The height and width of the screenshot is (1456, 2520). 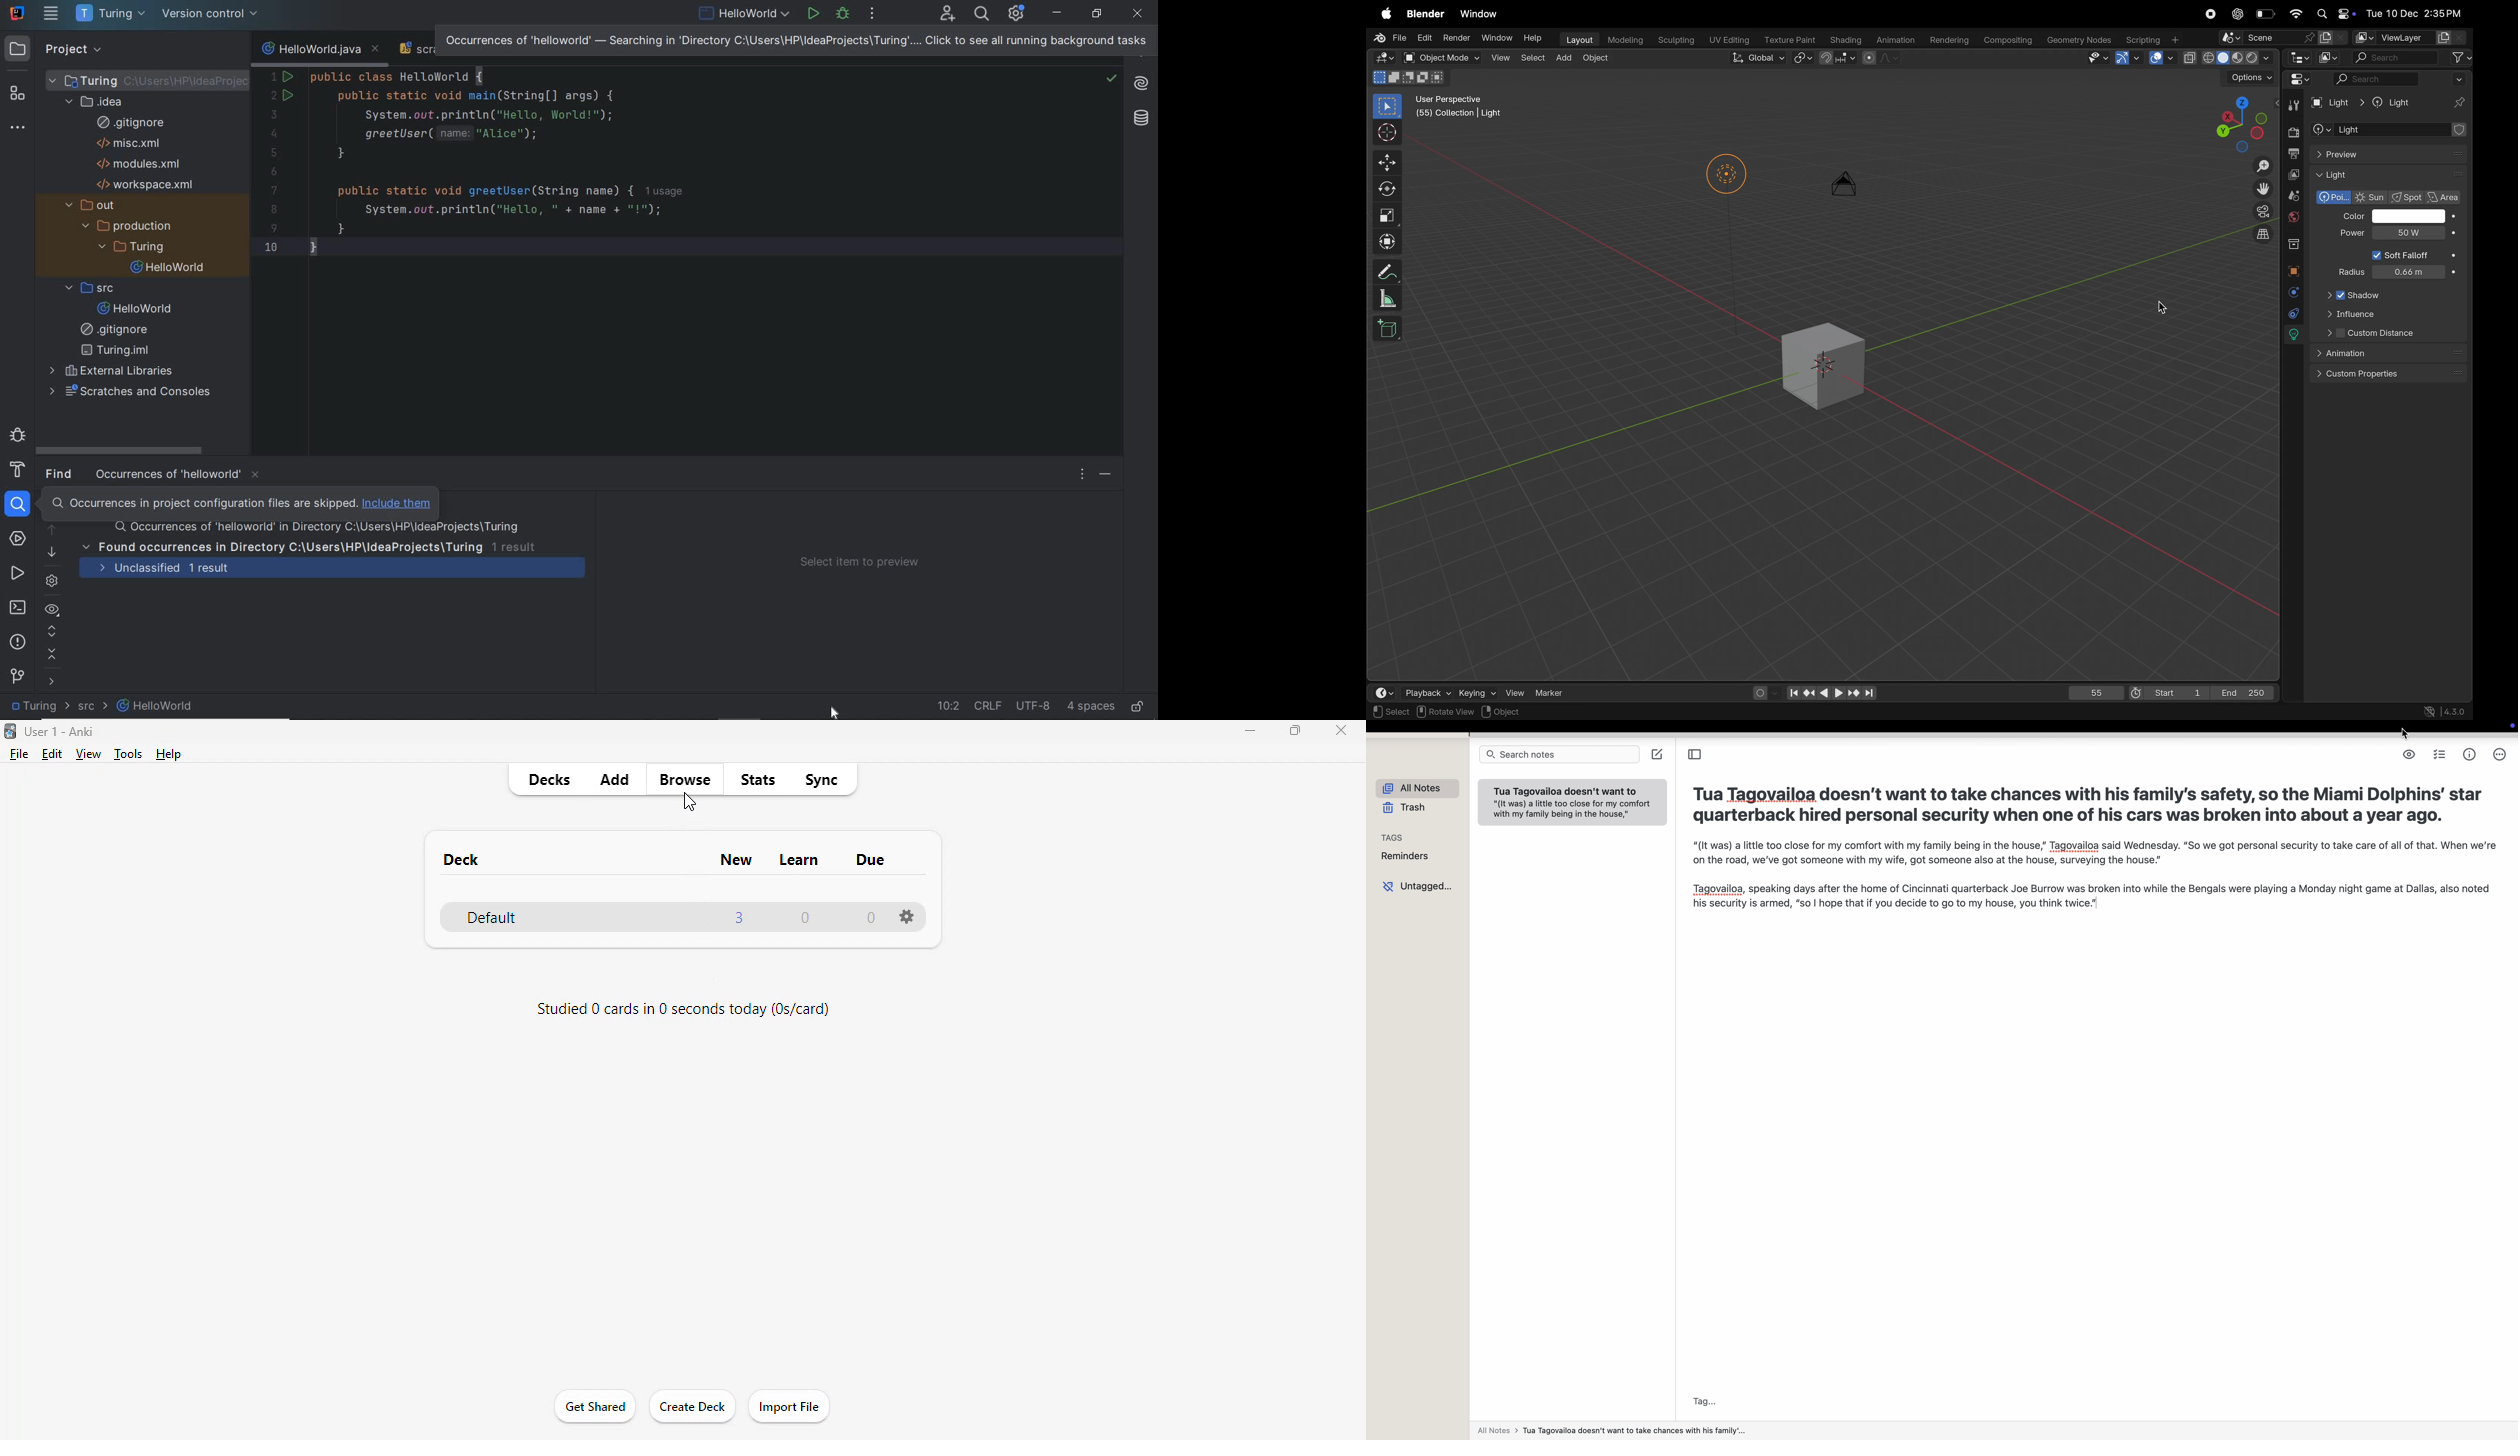 What do you see at coordinates (117, 332) in the screenshot?
I see `gitignore` at bounding box center [117, 332].